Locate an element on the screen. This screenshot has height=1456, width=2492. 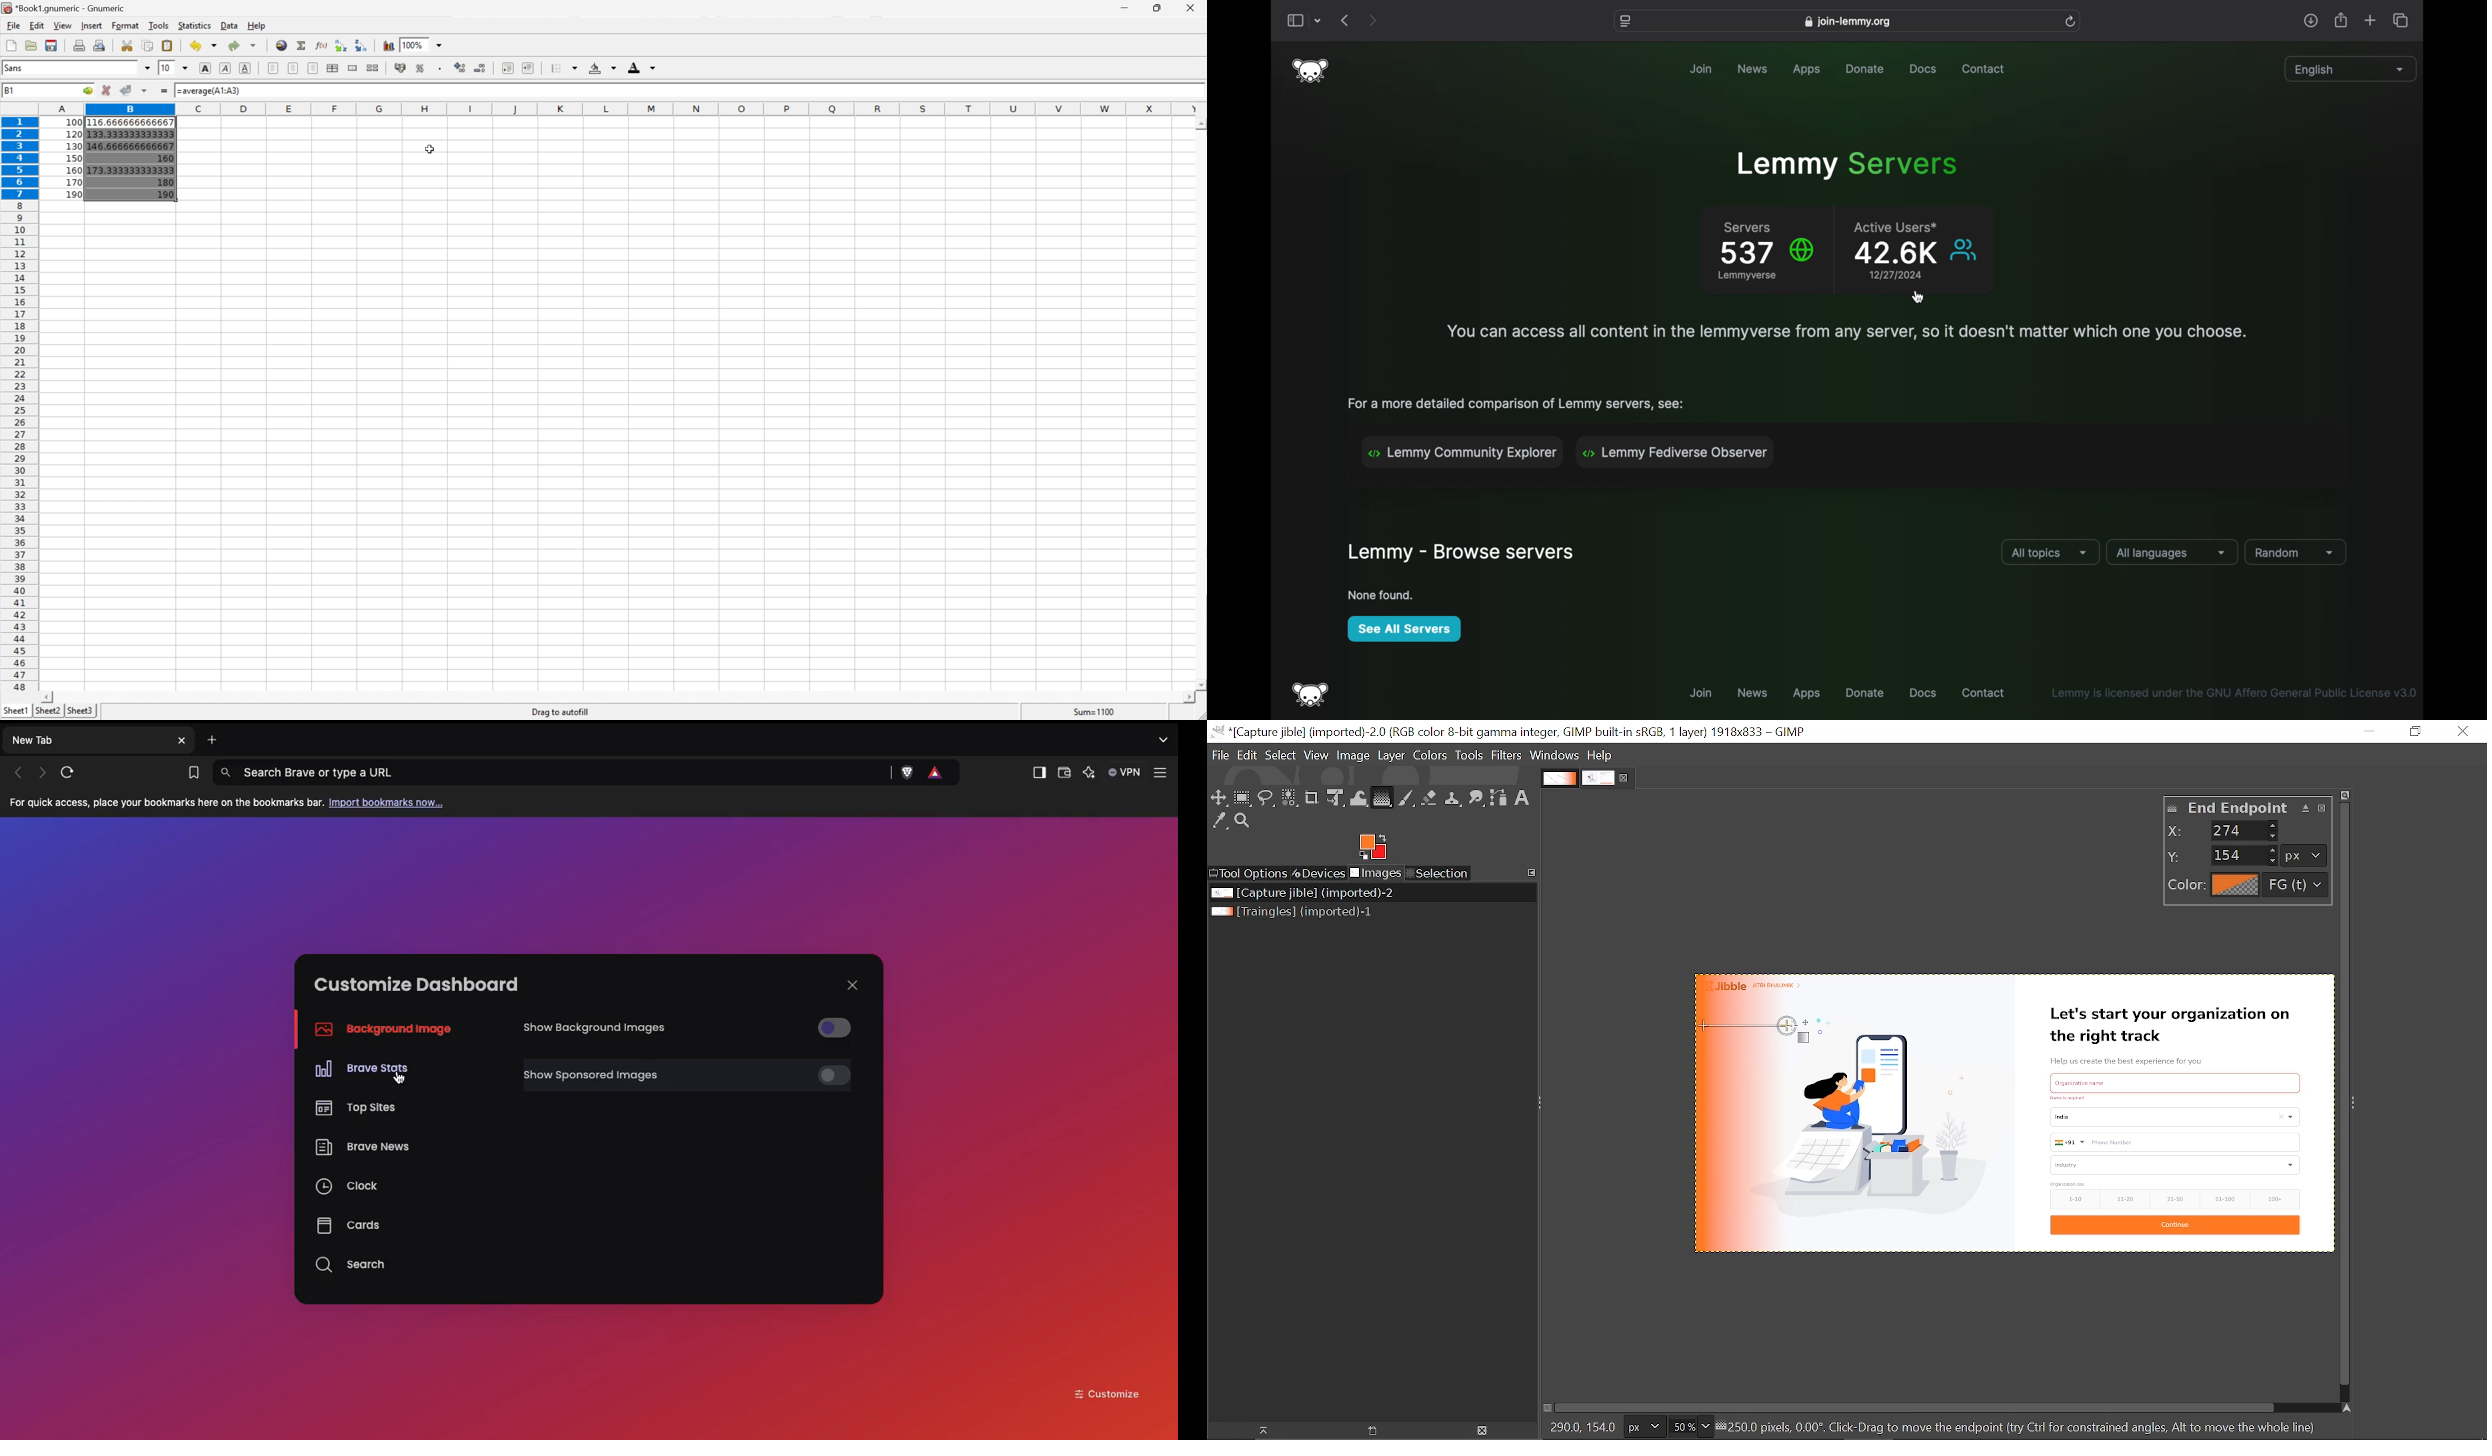
Globe icon is located at coordinates (1804, 249).